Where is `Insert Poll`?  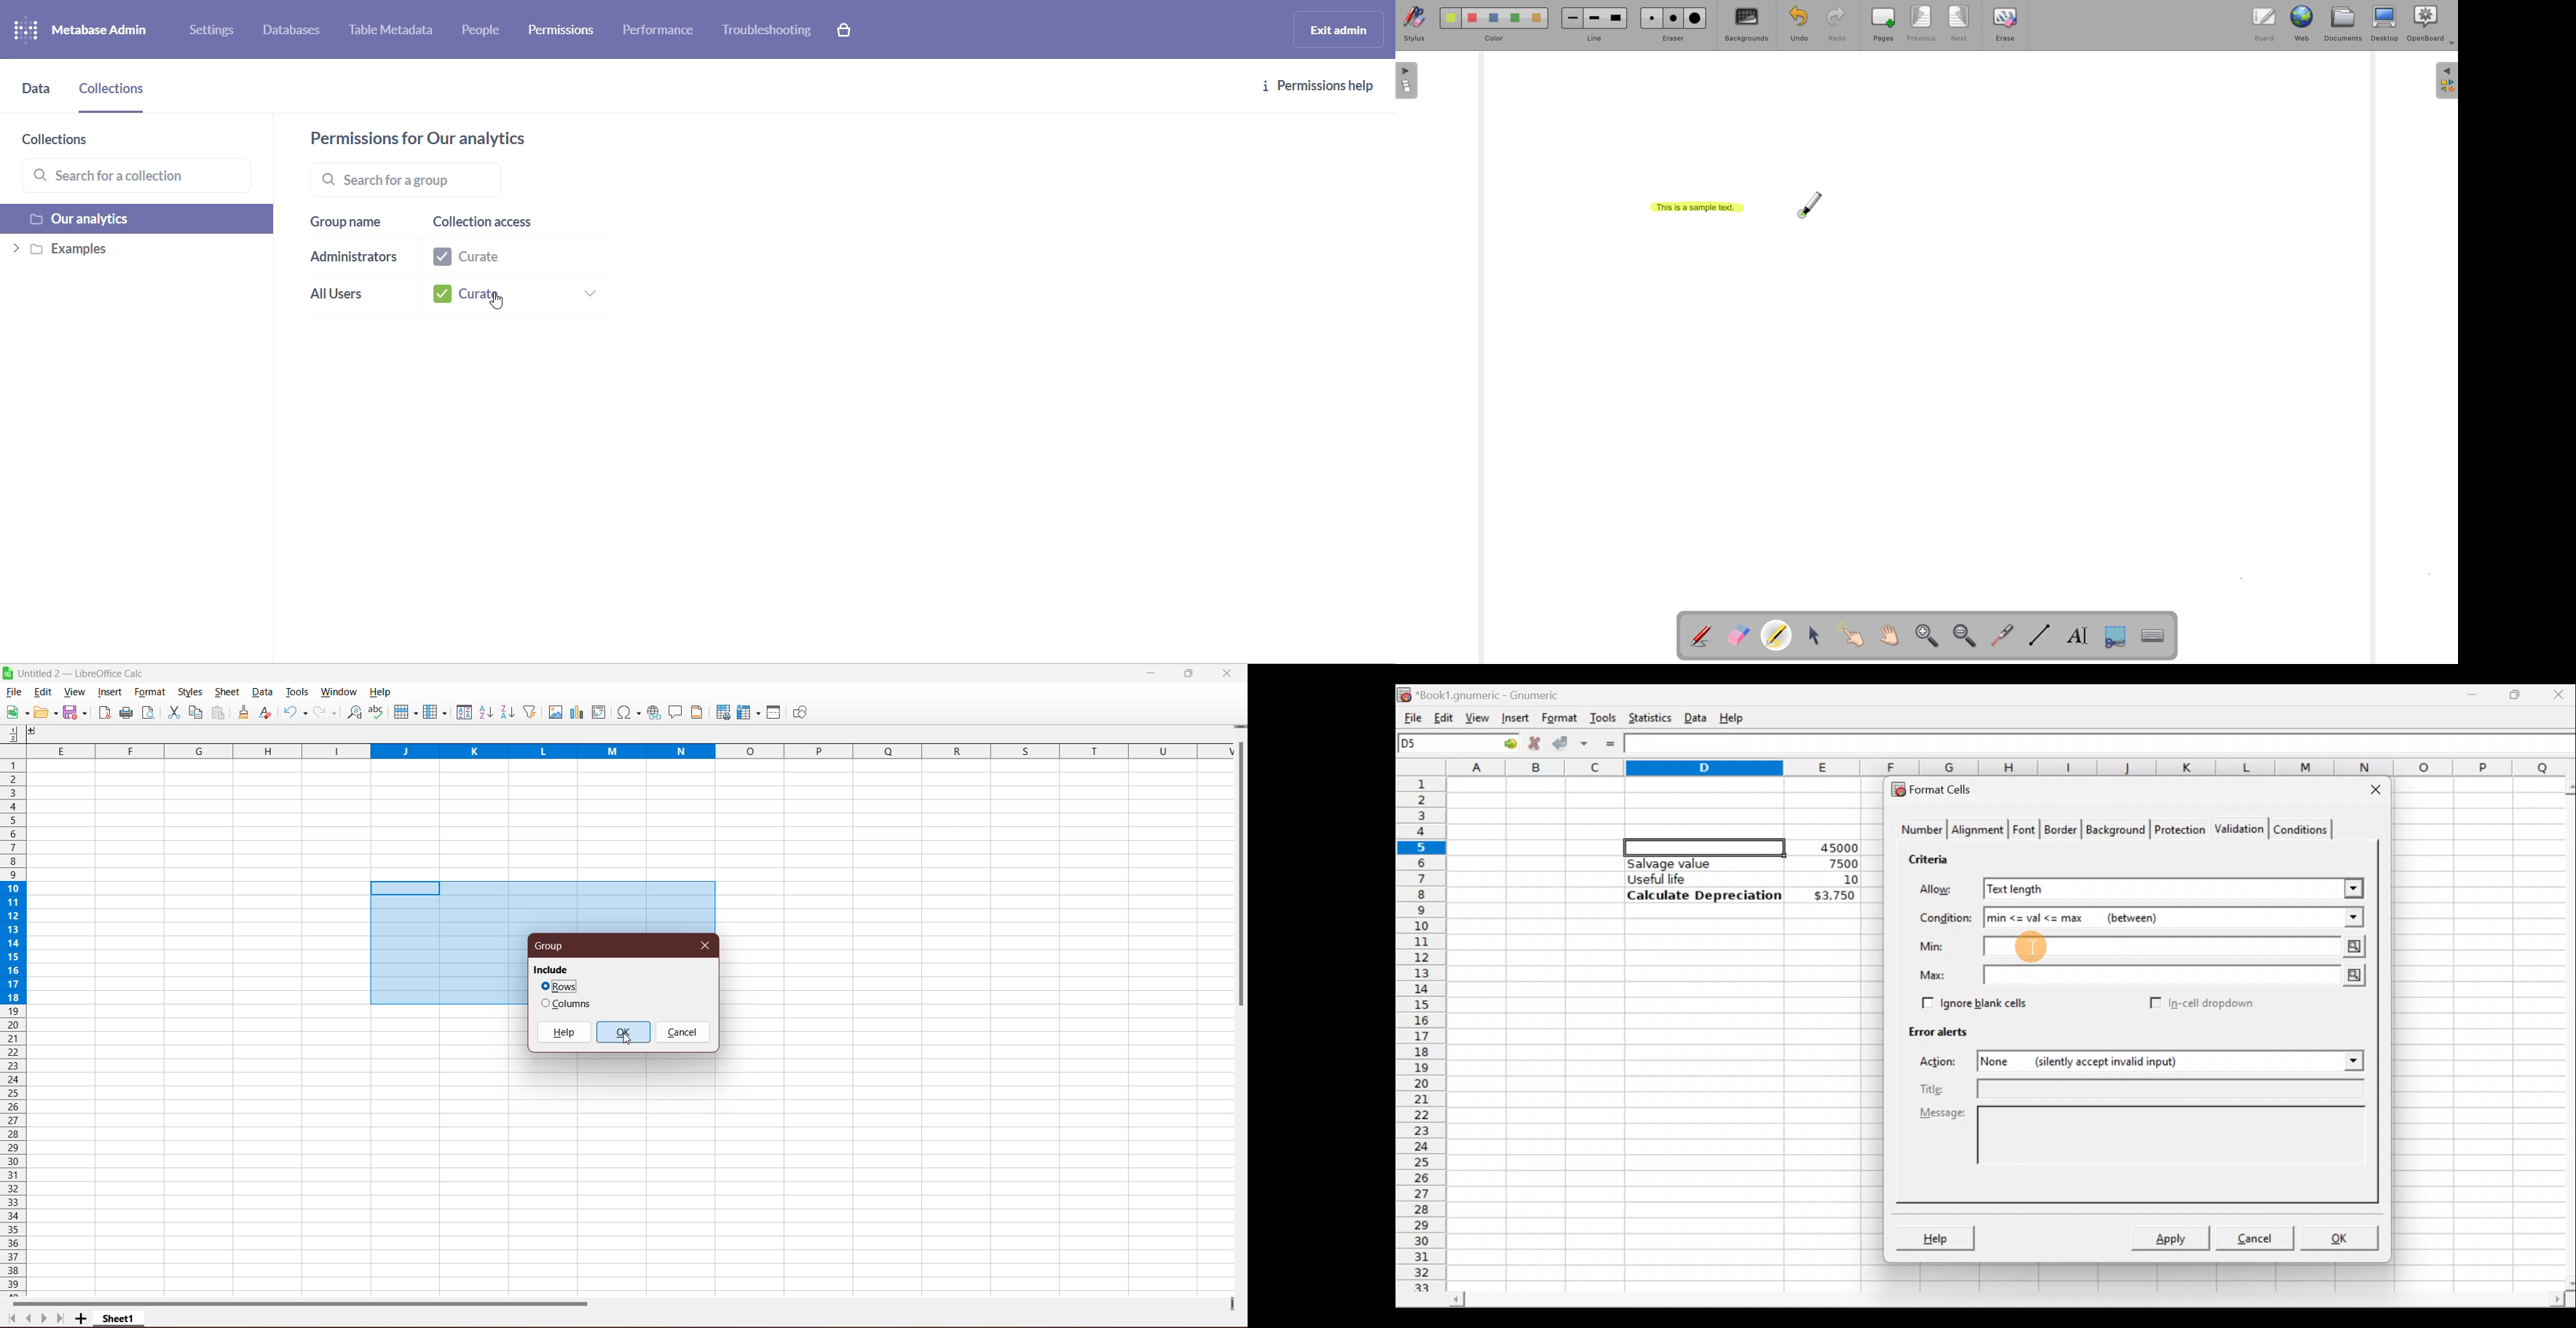 Insert Poll is located at coordinates (576, 712).